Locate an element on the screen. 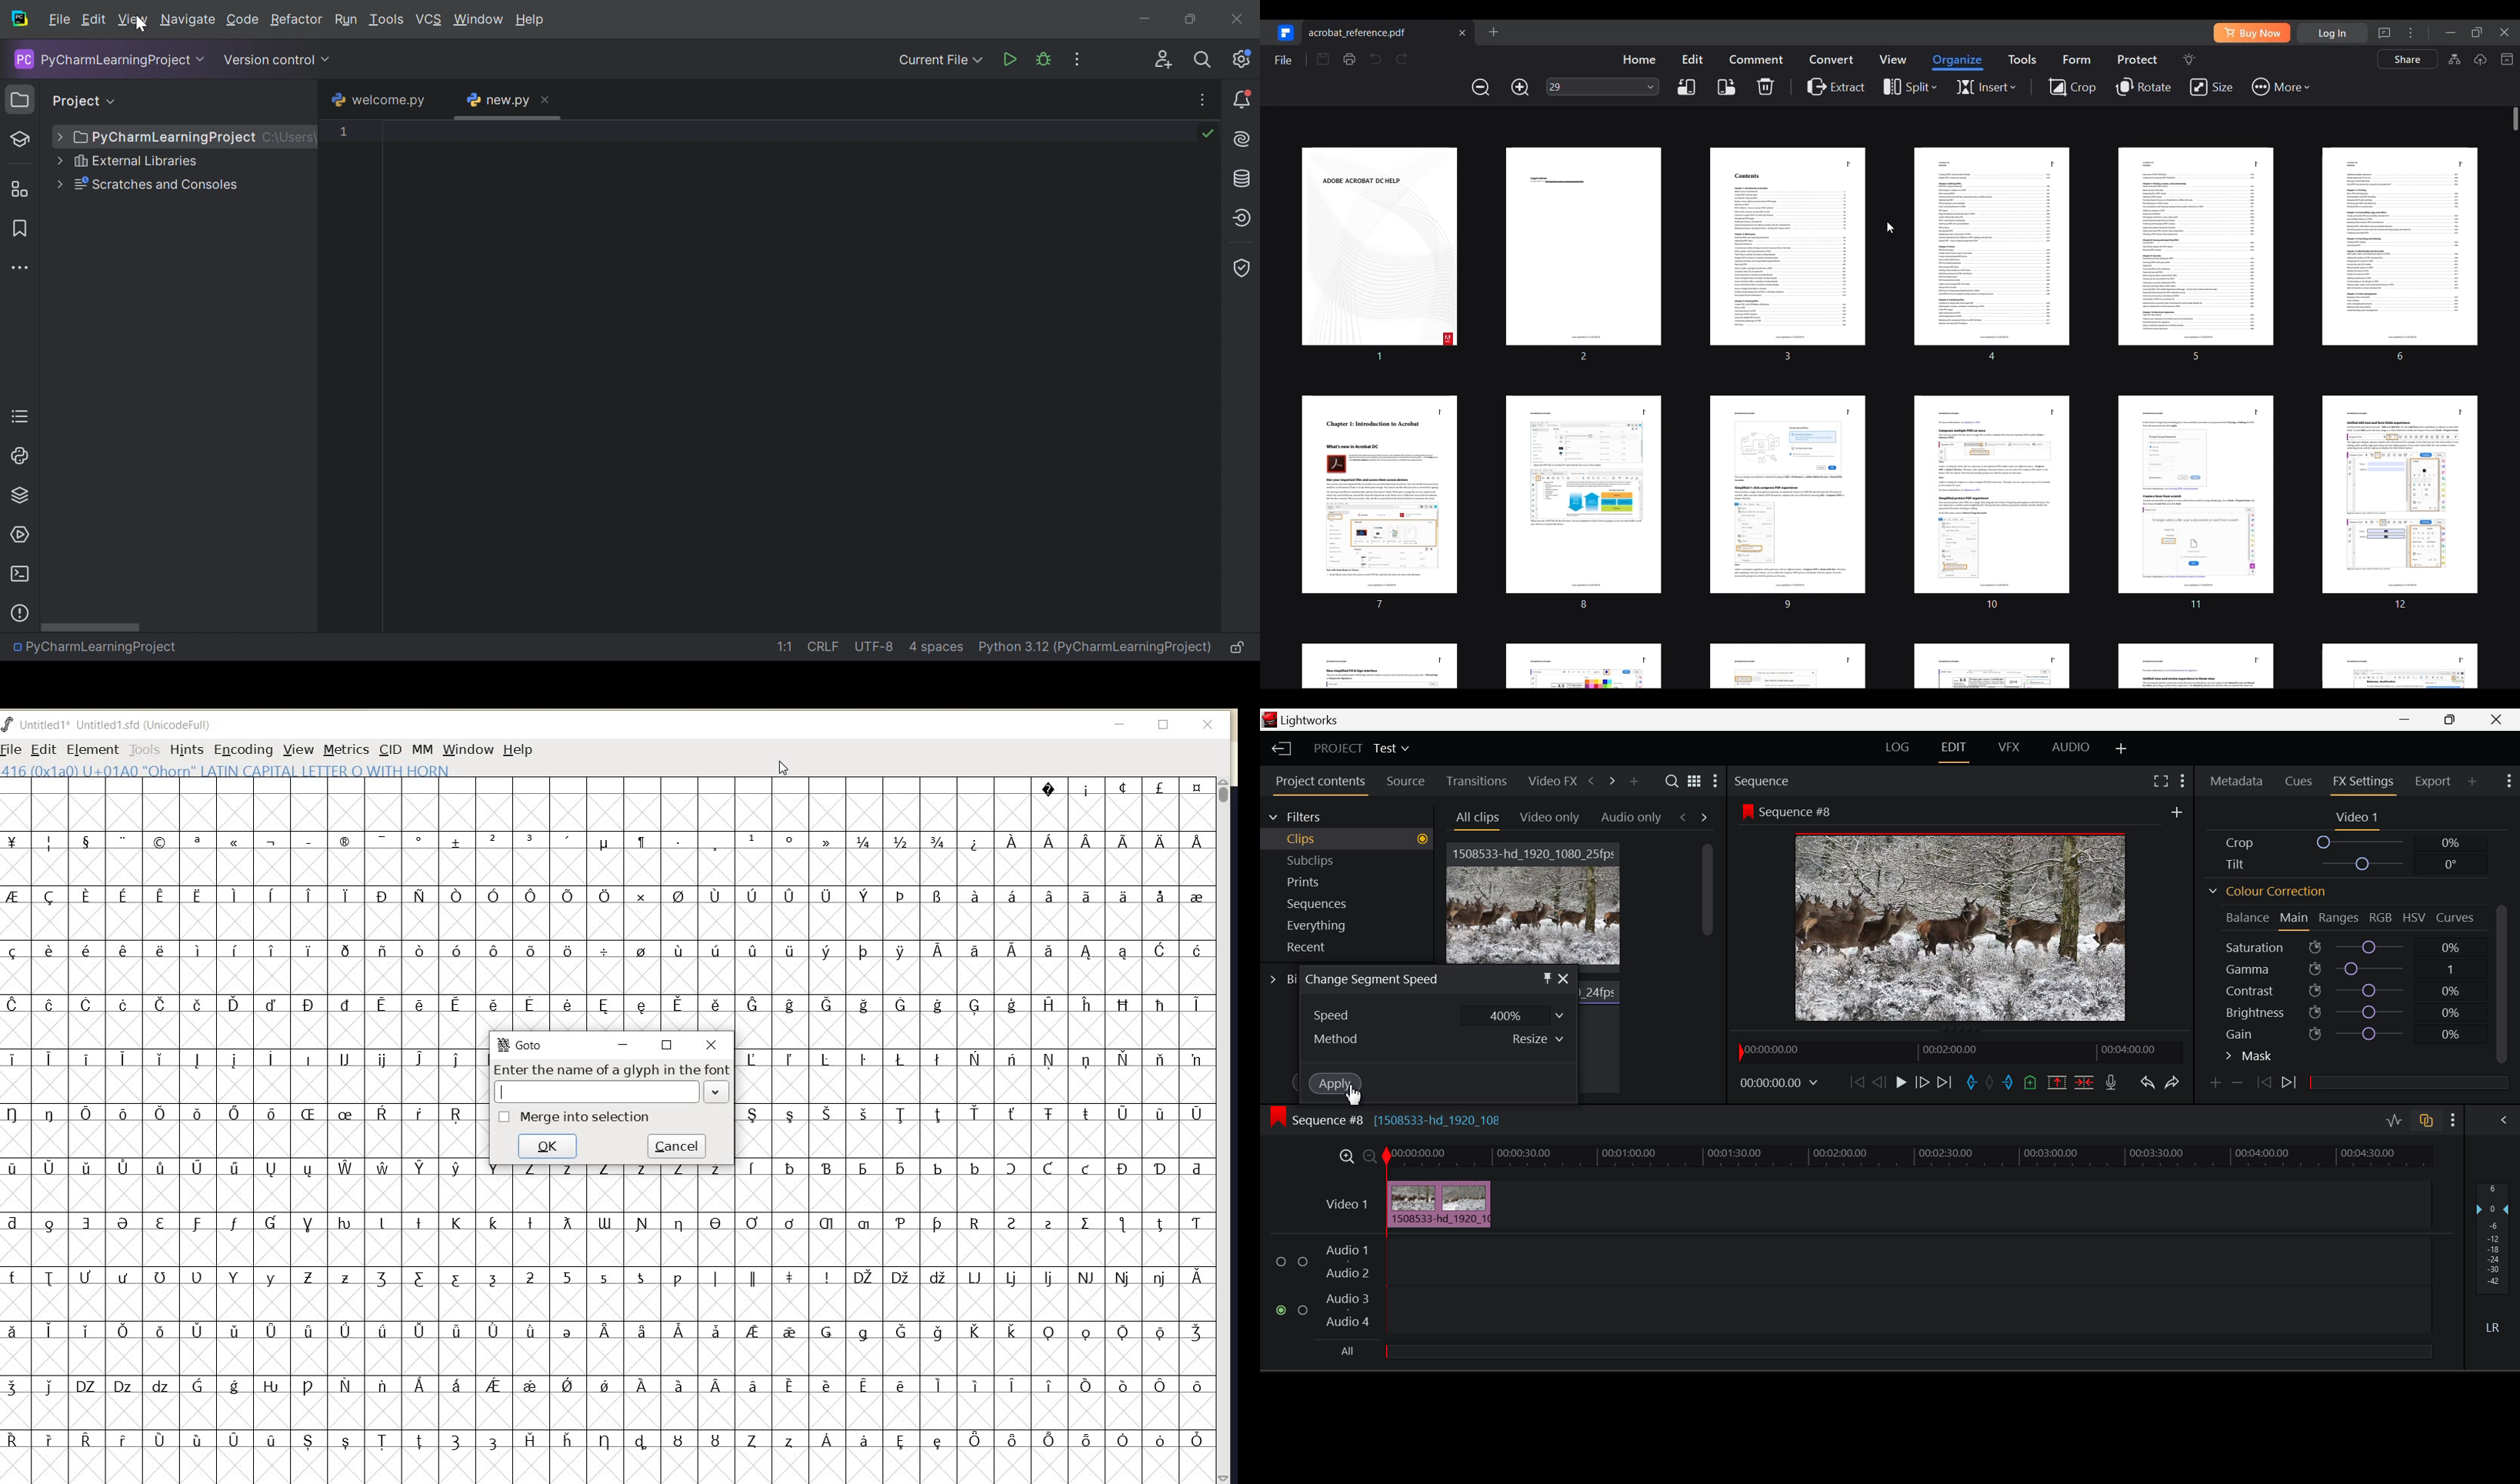  Sequence Preview Section Heading is located at coordinates (1764, 781).